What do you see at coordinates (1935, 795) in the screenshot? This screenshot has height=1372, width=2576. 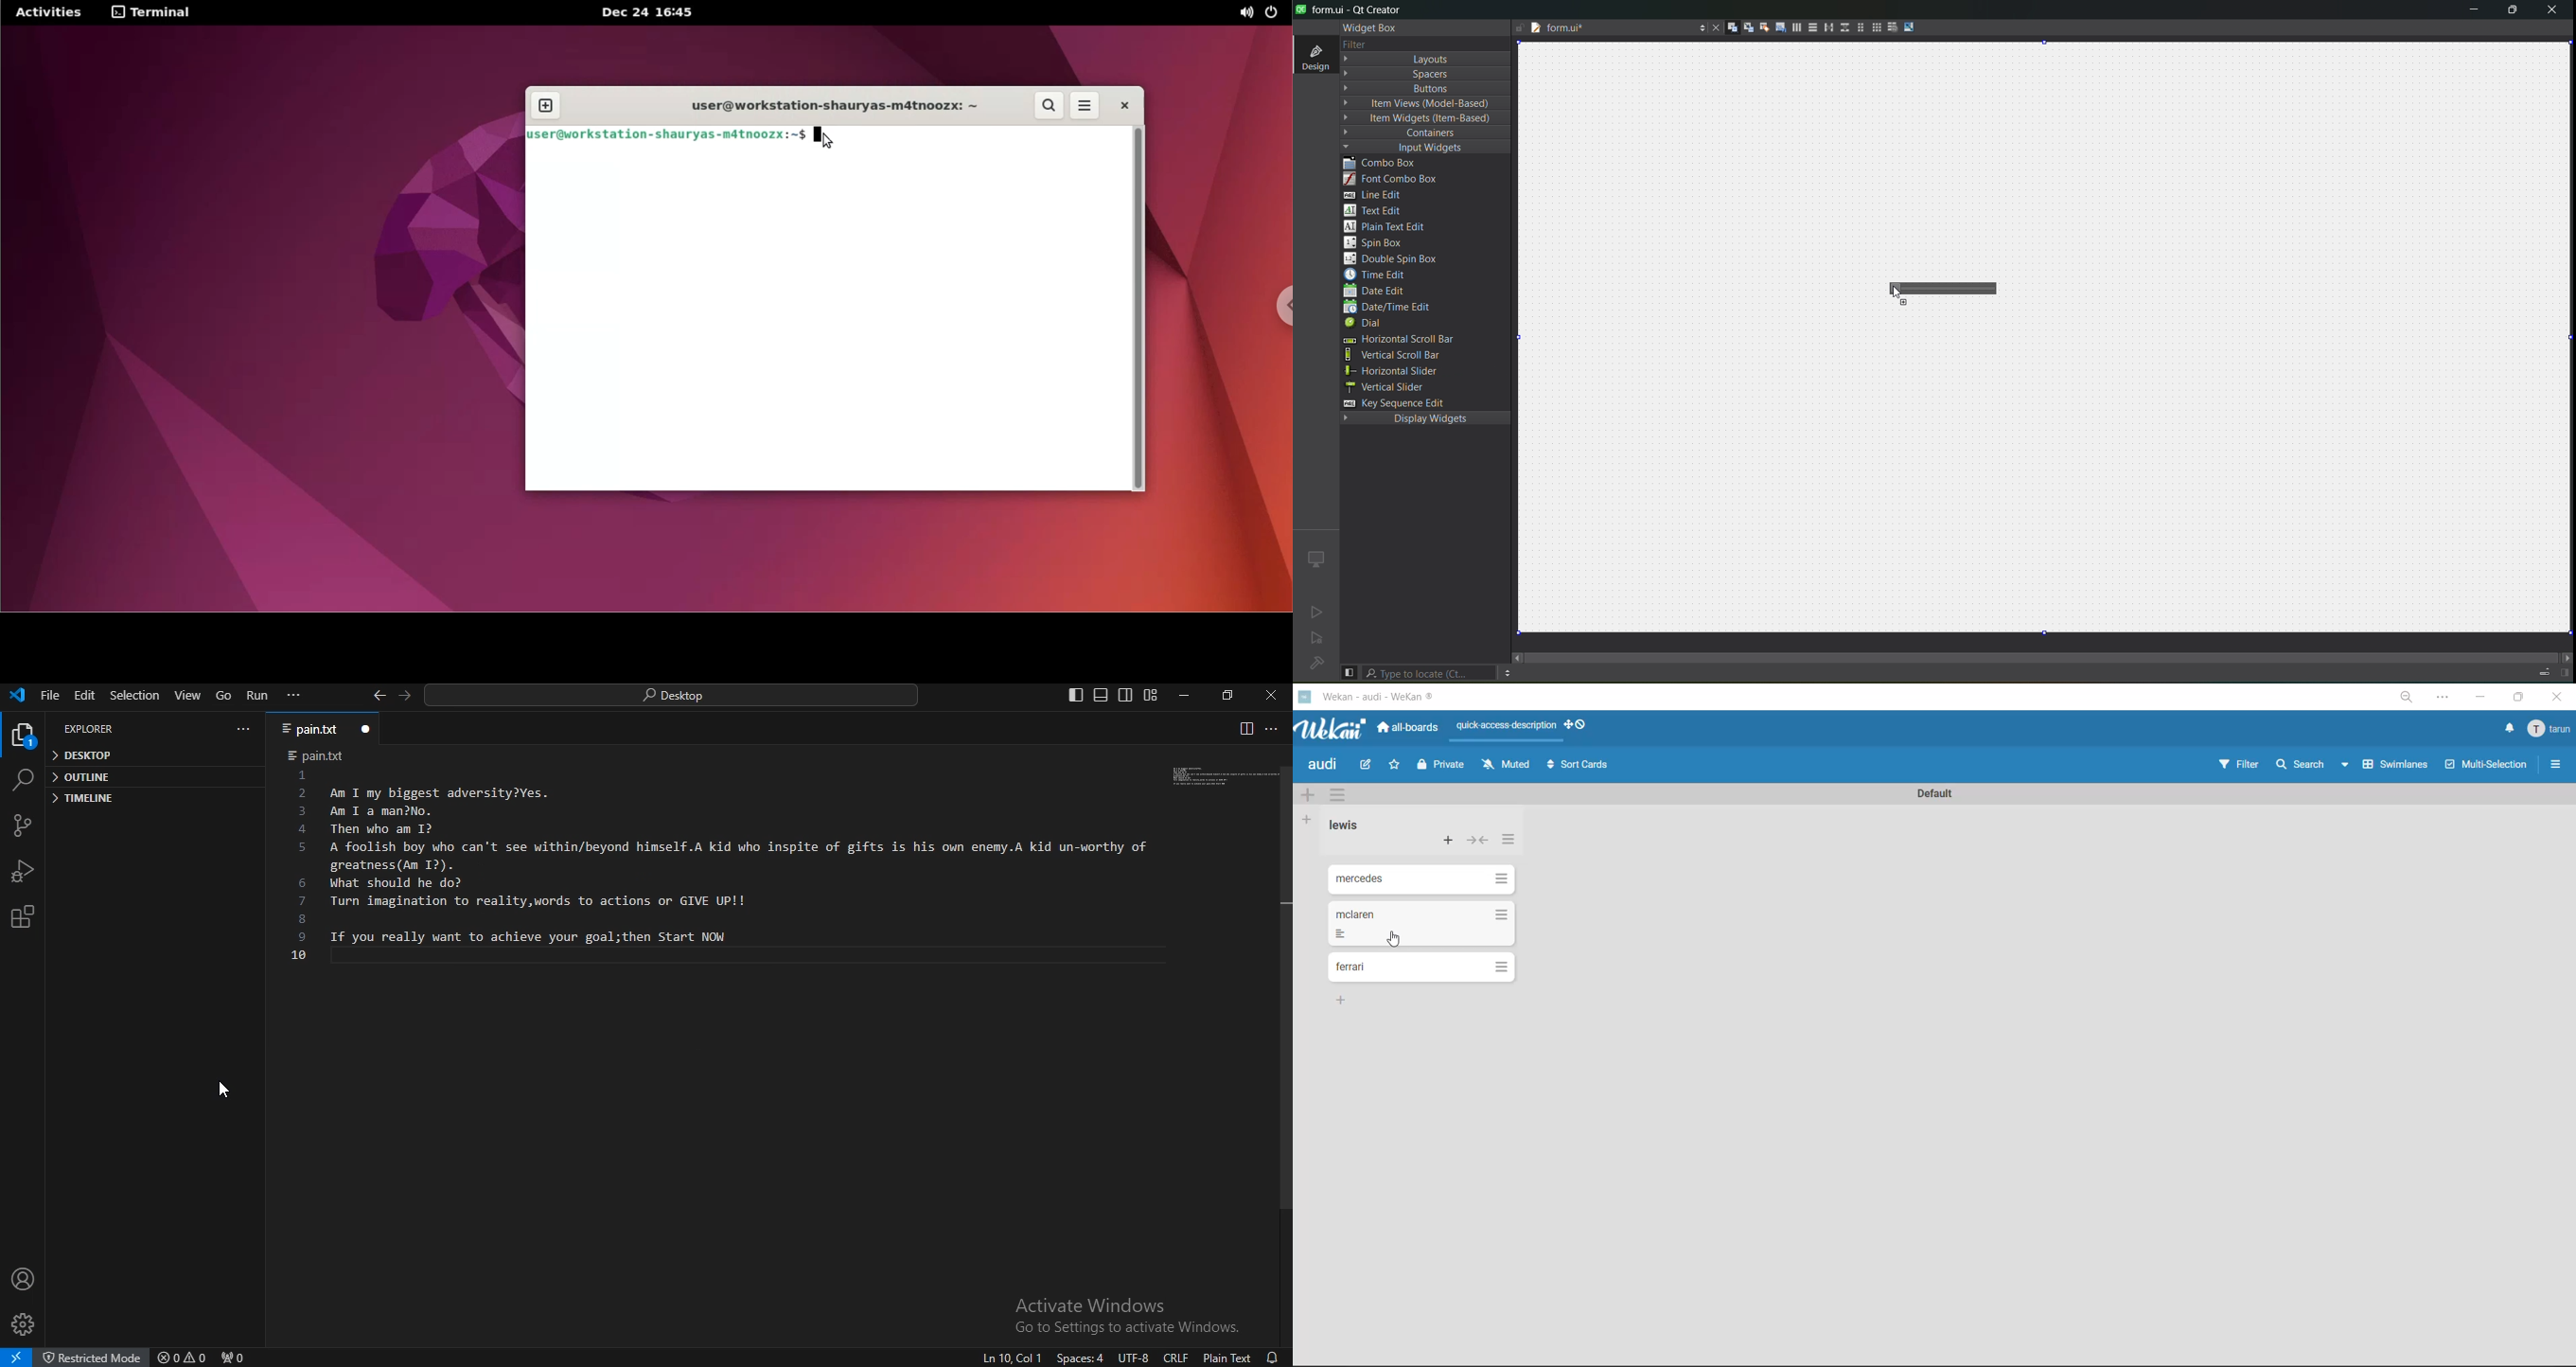 I see `swimlane title` at bounding box center [1935, 795].